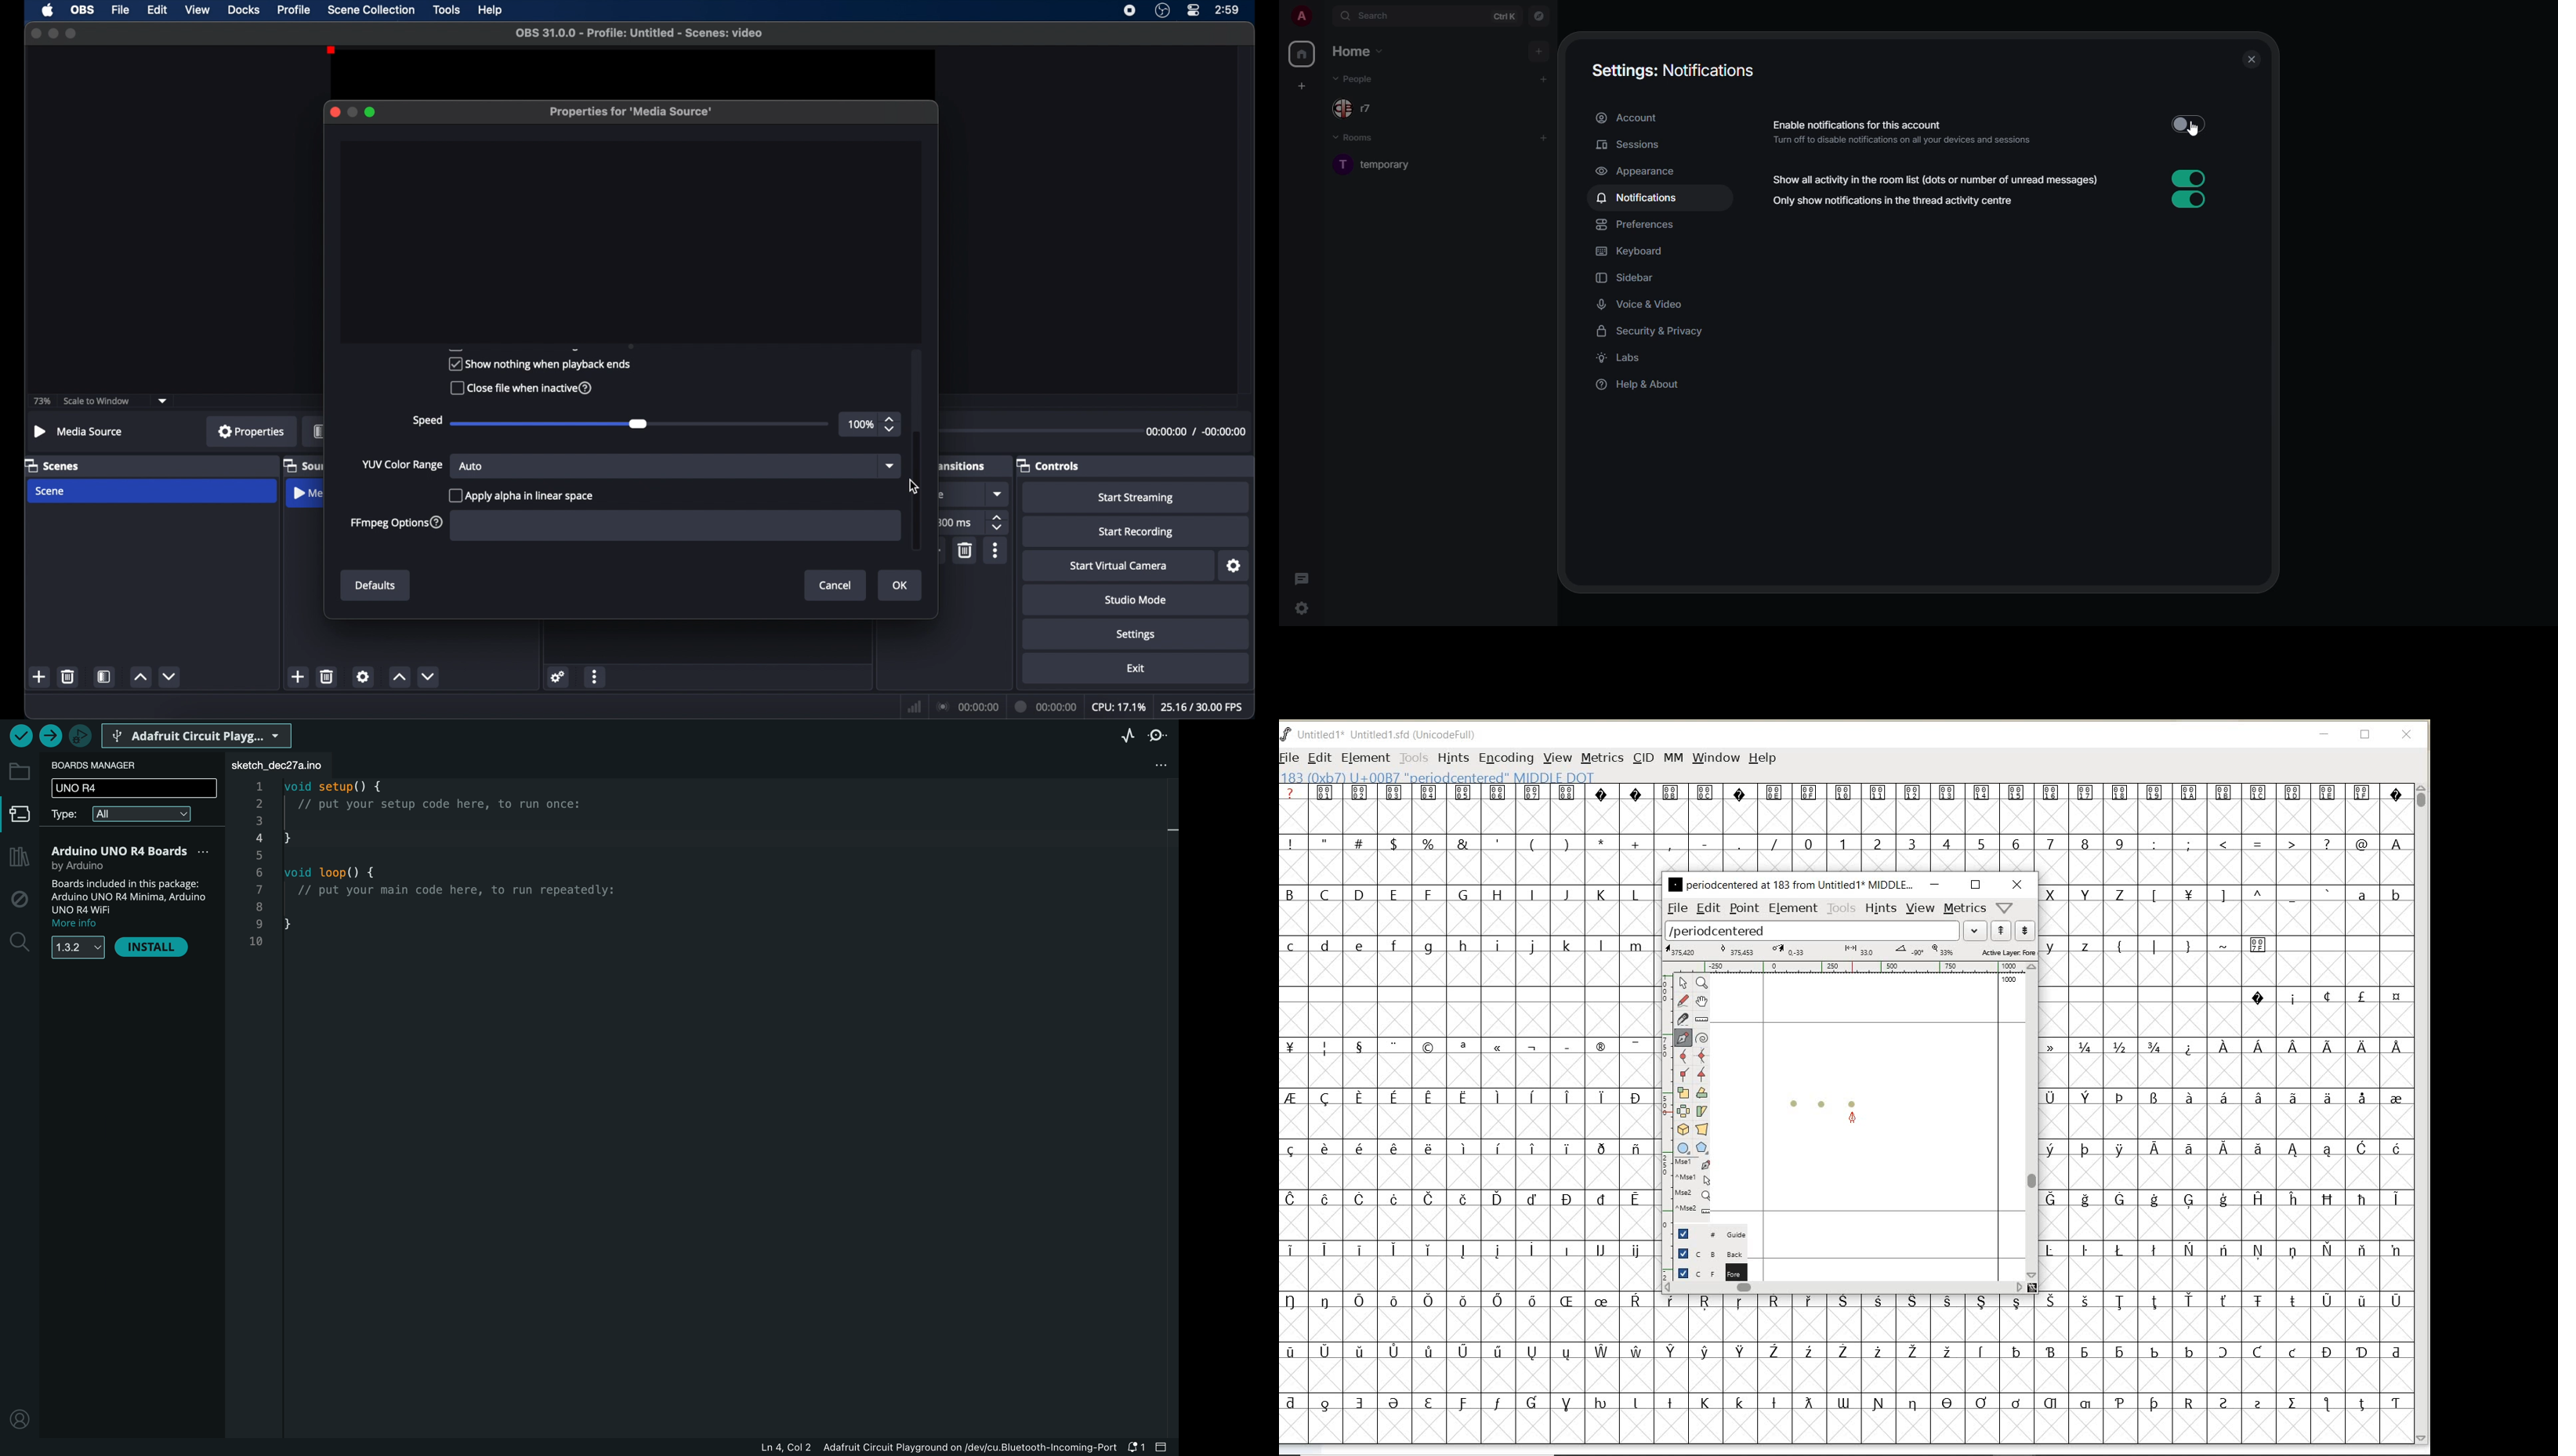  Describe the element at coordinates (426, 421) in the screenshot. I see `speed` at that location.